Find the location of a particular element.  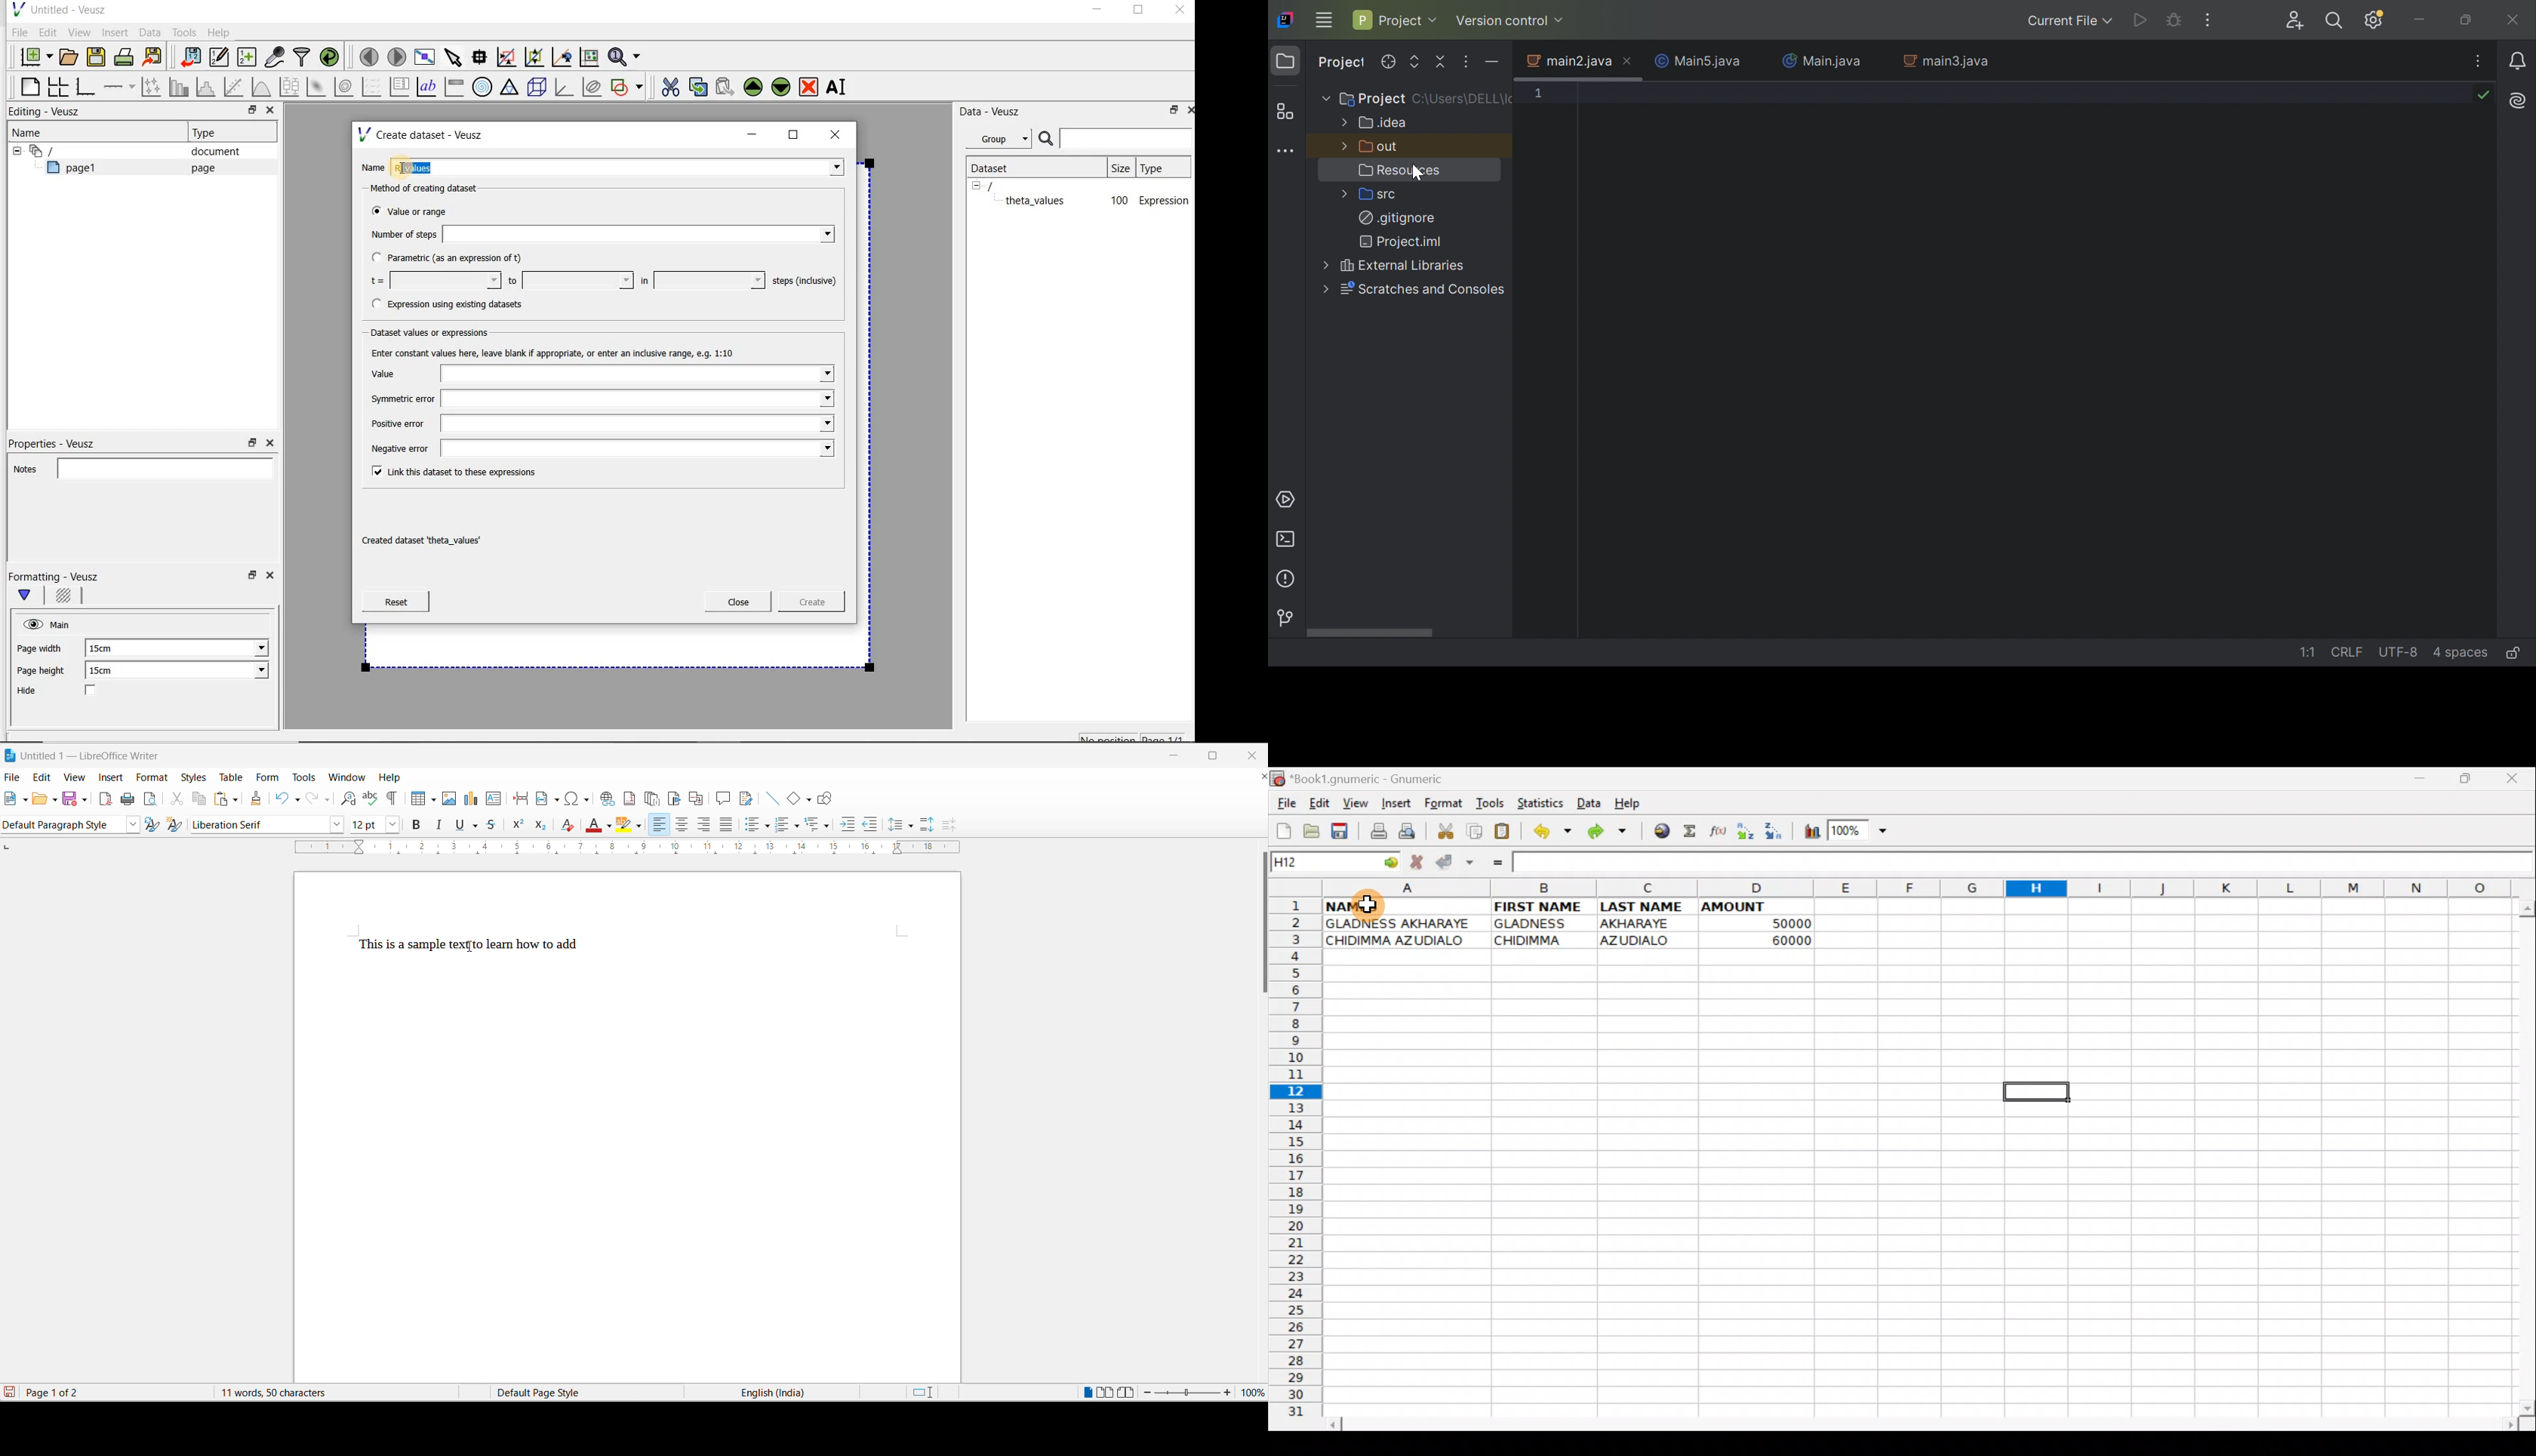

redo is located at coordinates (313, 799).